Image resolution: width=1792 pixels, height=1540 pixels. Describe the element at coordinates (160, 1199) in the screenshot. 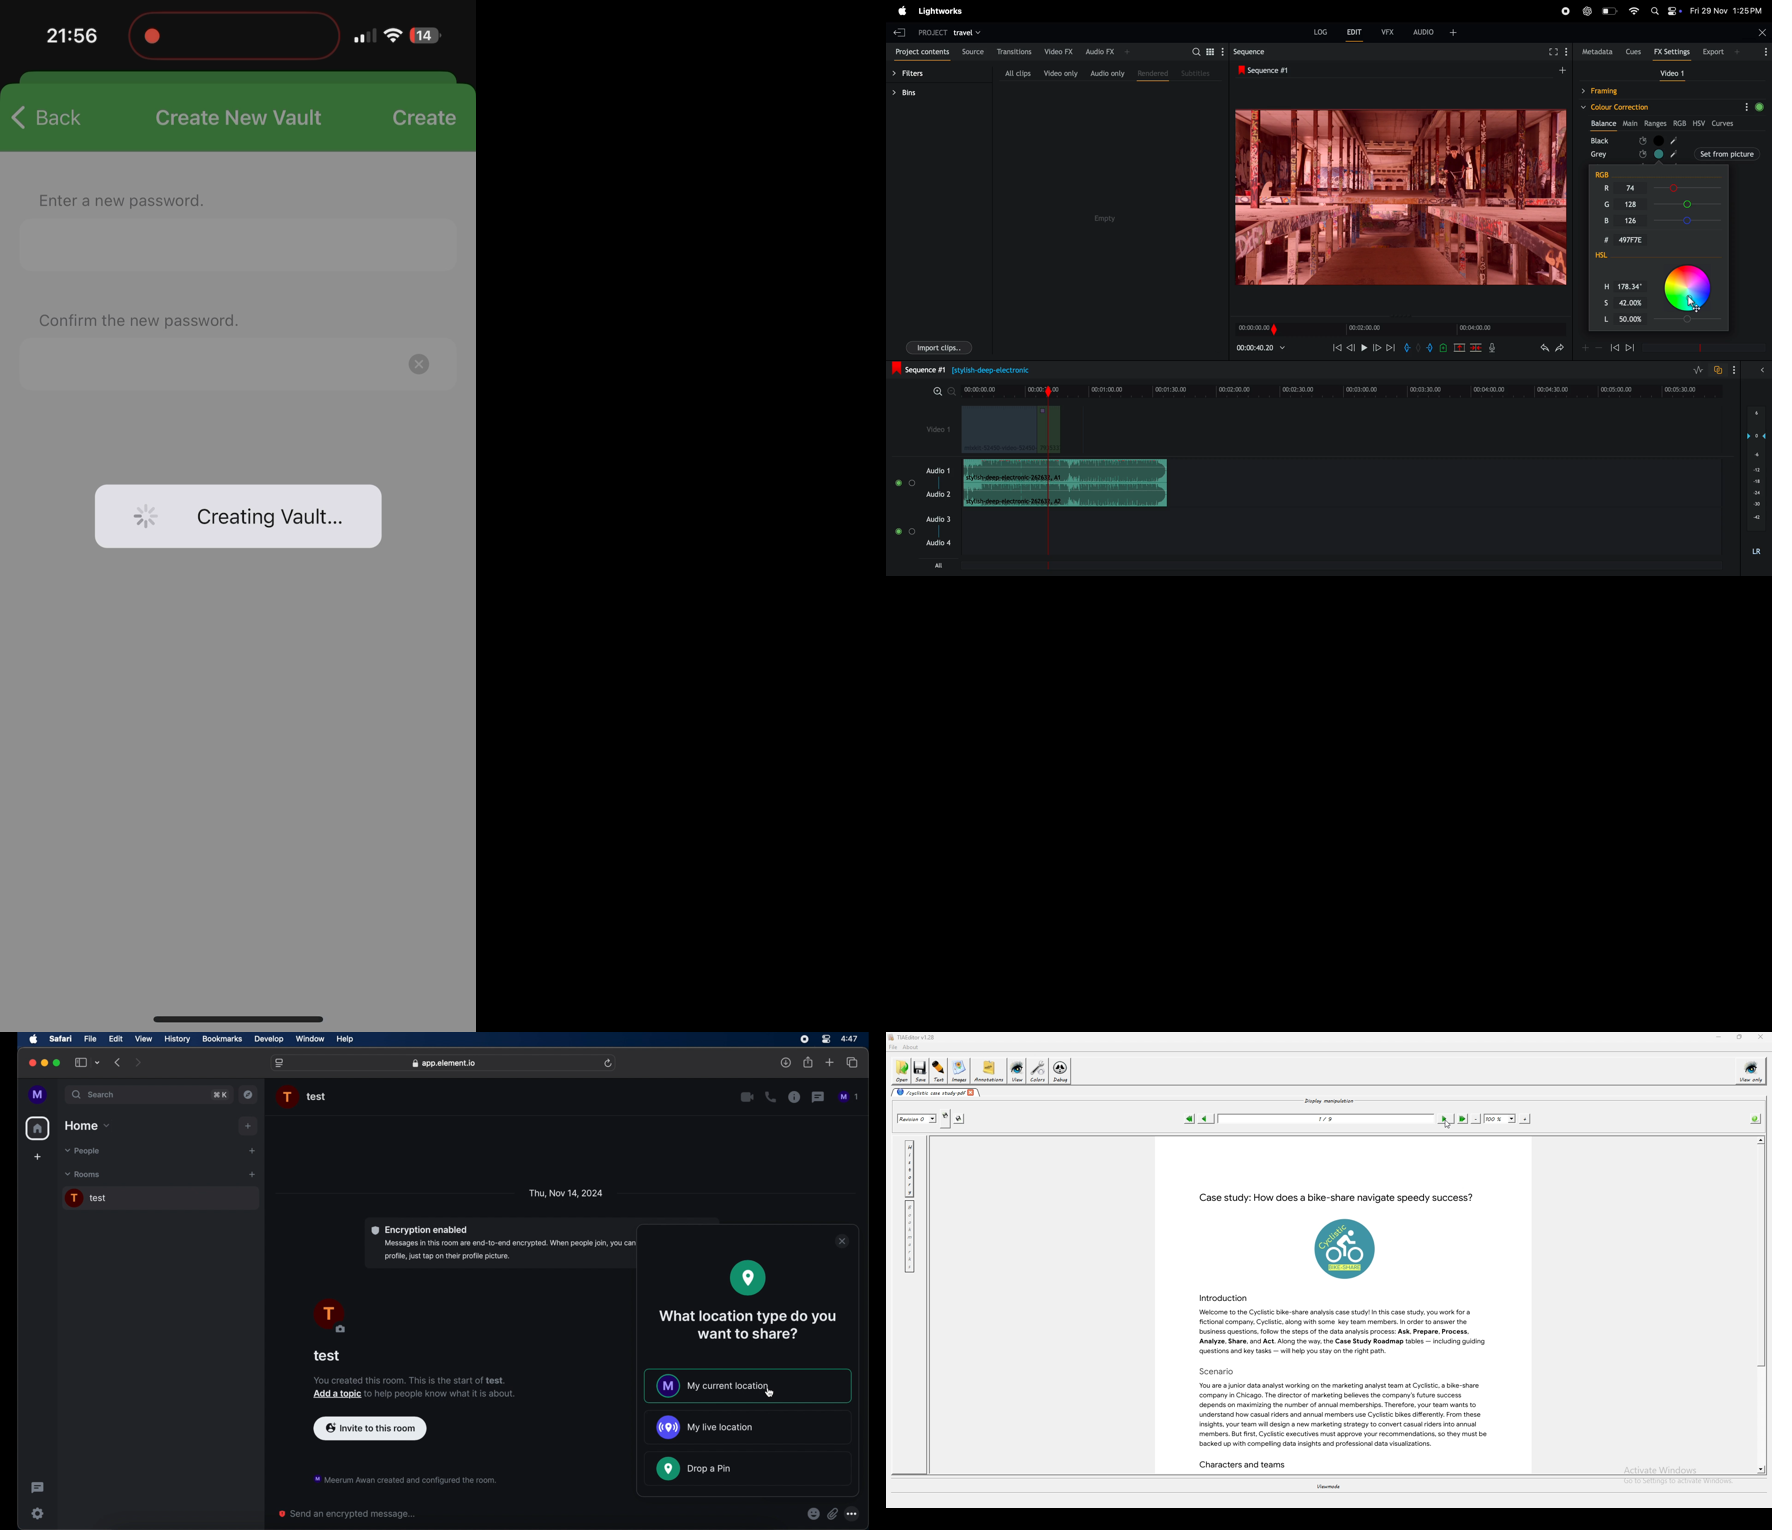

I see `chat room` at that location.